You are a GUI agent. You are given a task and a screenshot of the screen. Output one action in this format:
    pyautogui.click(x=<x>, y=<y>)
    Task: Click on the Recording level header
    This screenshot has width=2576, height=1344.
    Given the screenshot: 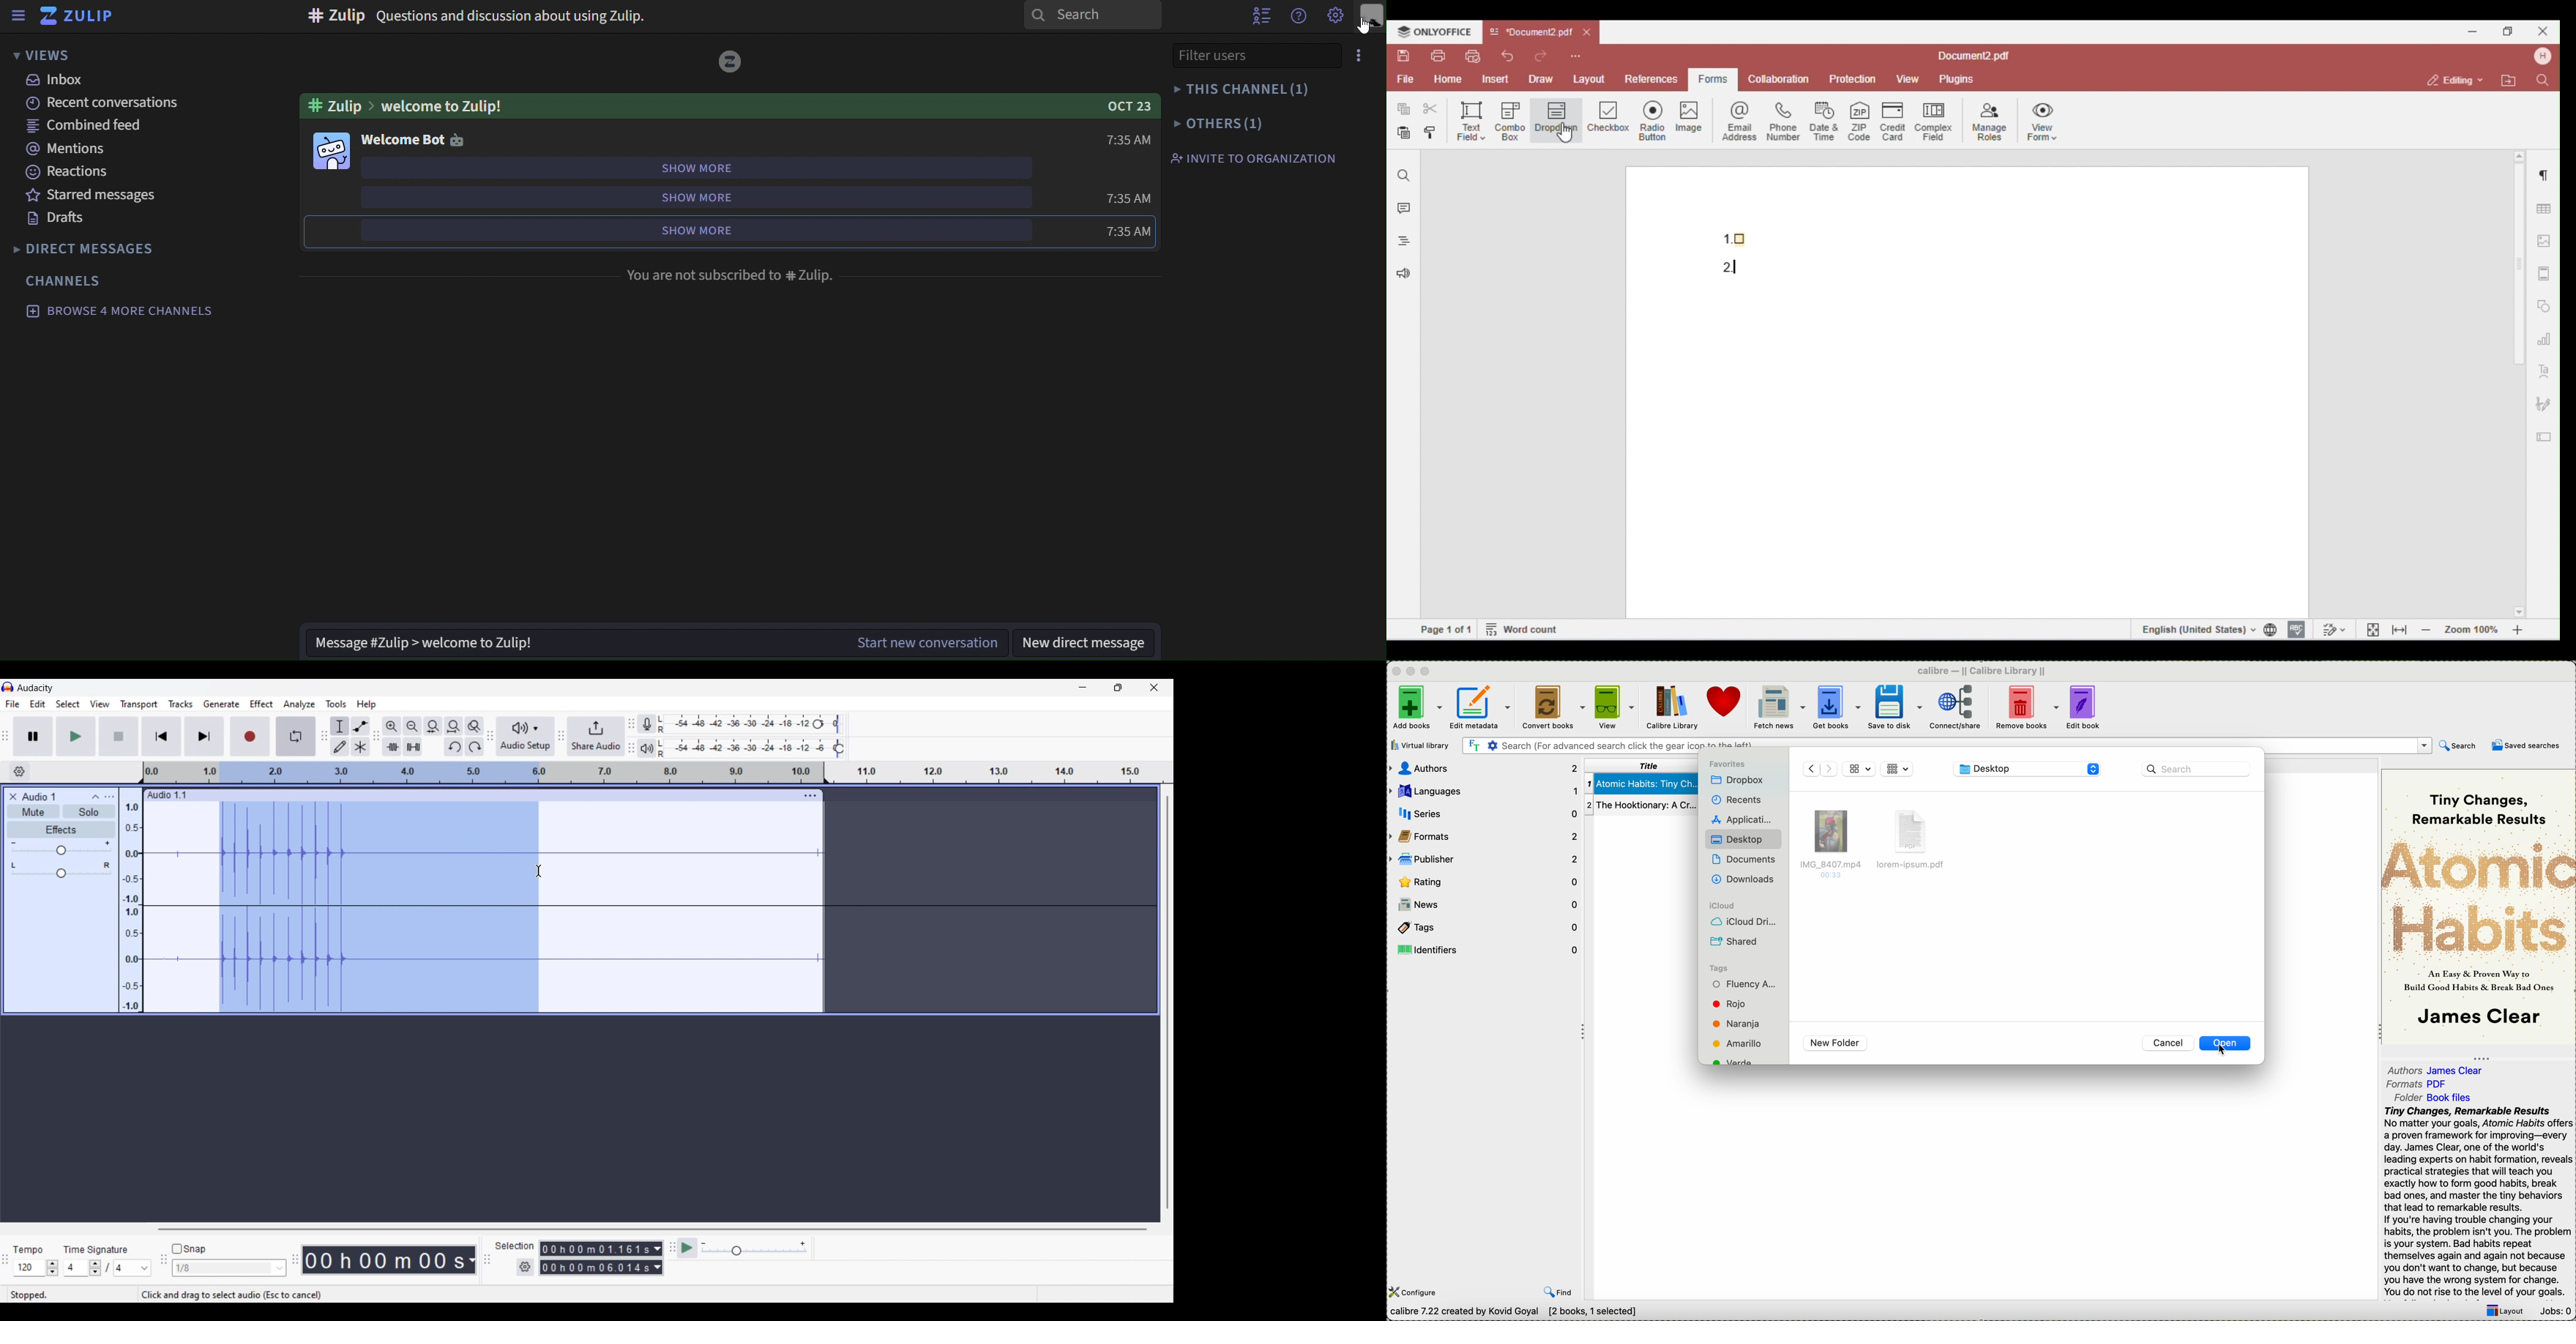 What is the action you would take?
    pyautogui.click(x=818, y=724)
    